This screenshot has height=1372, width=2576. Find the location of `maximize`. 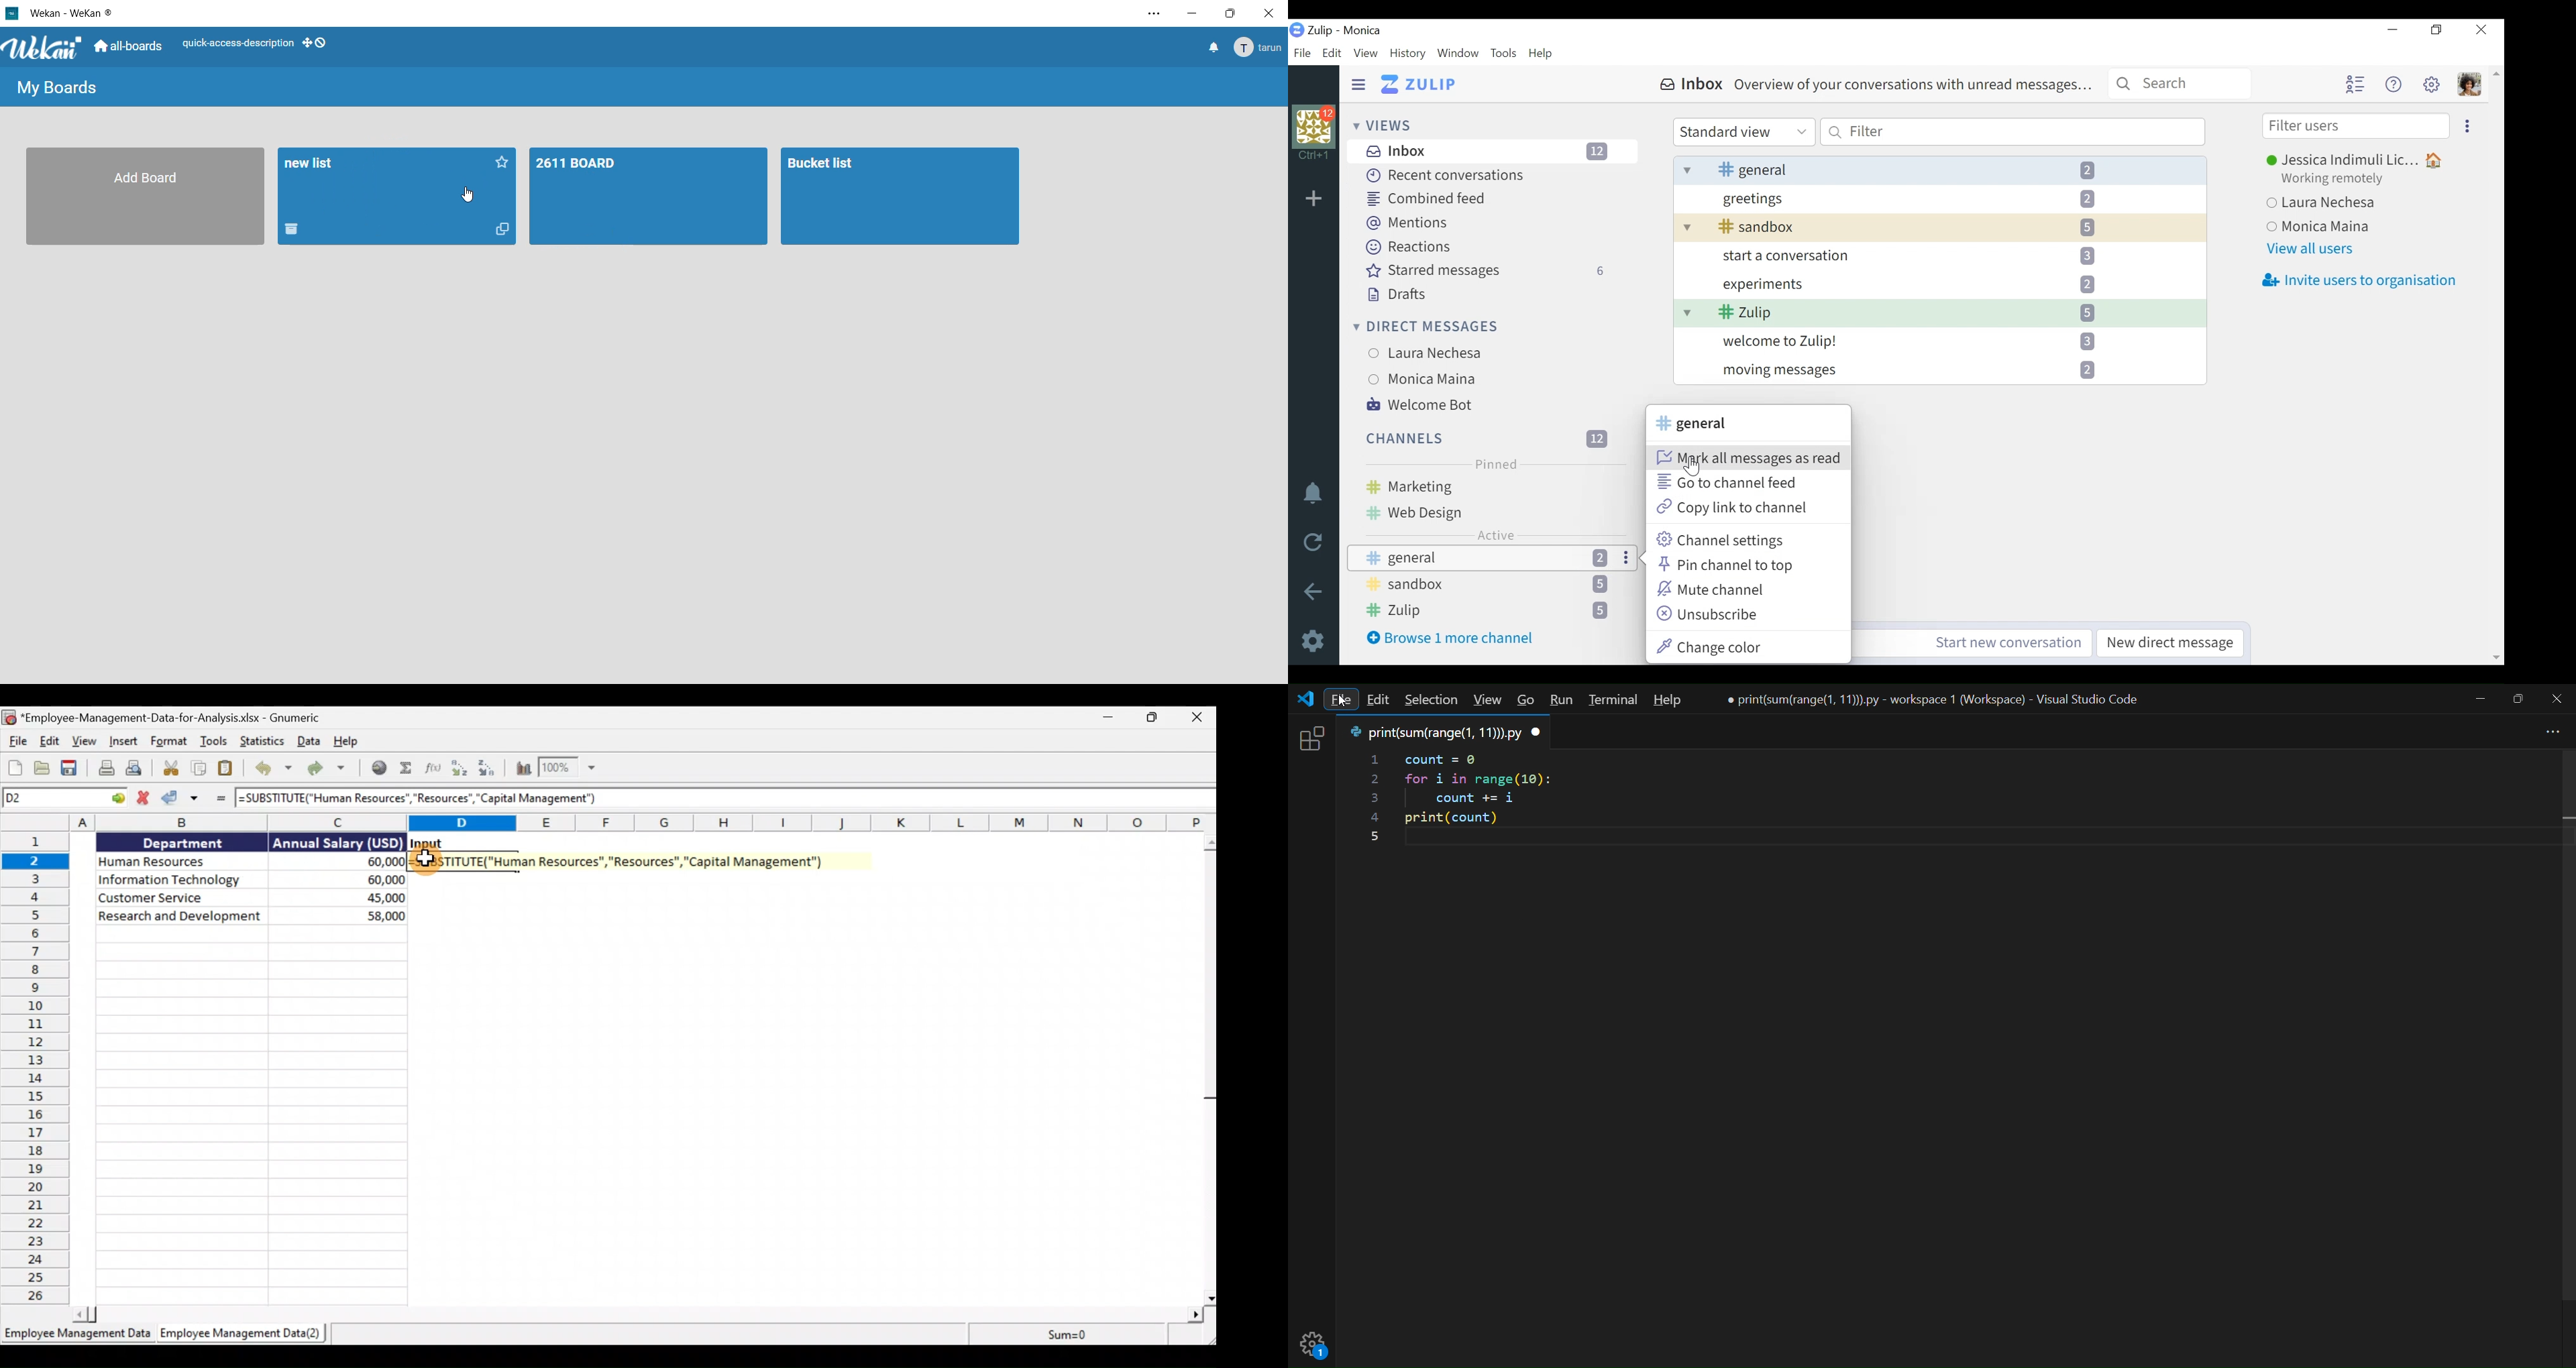

maximize is located at coordinates (2518, 698).